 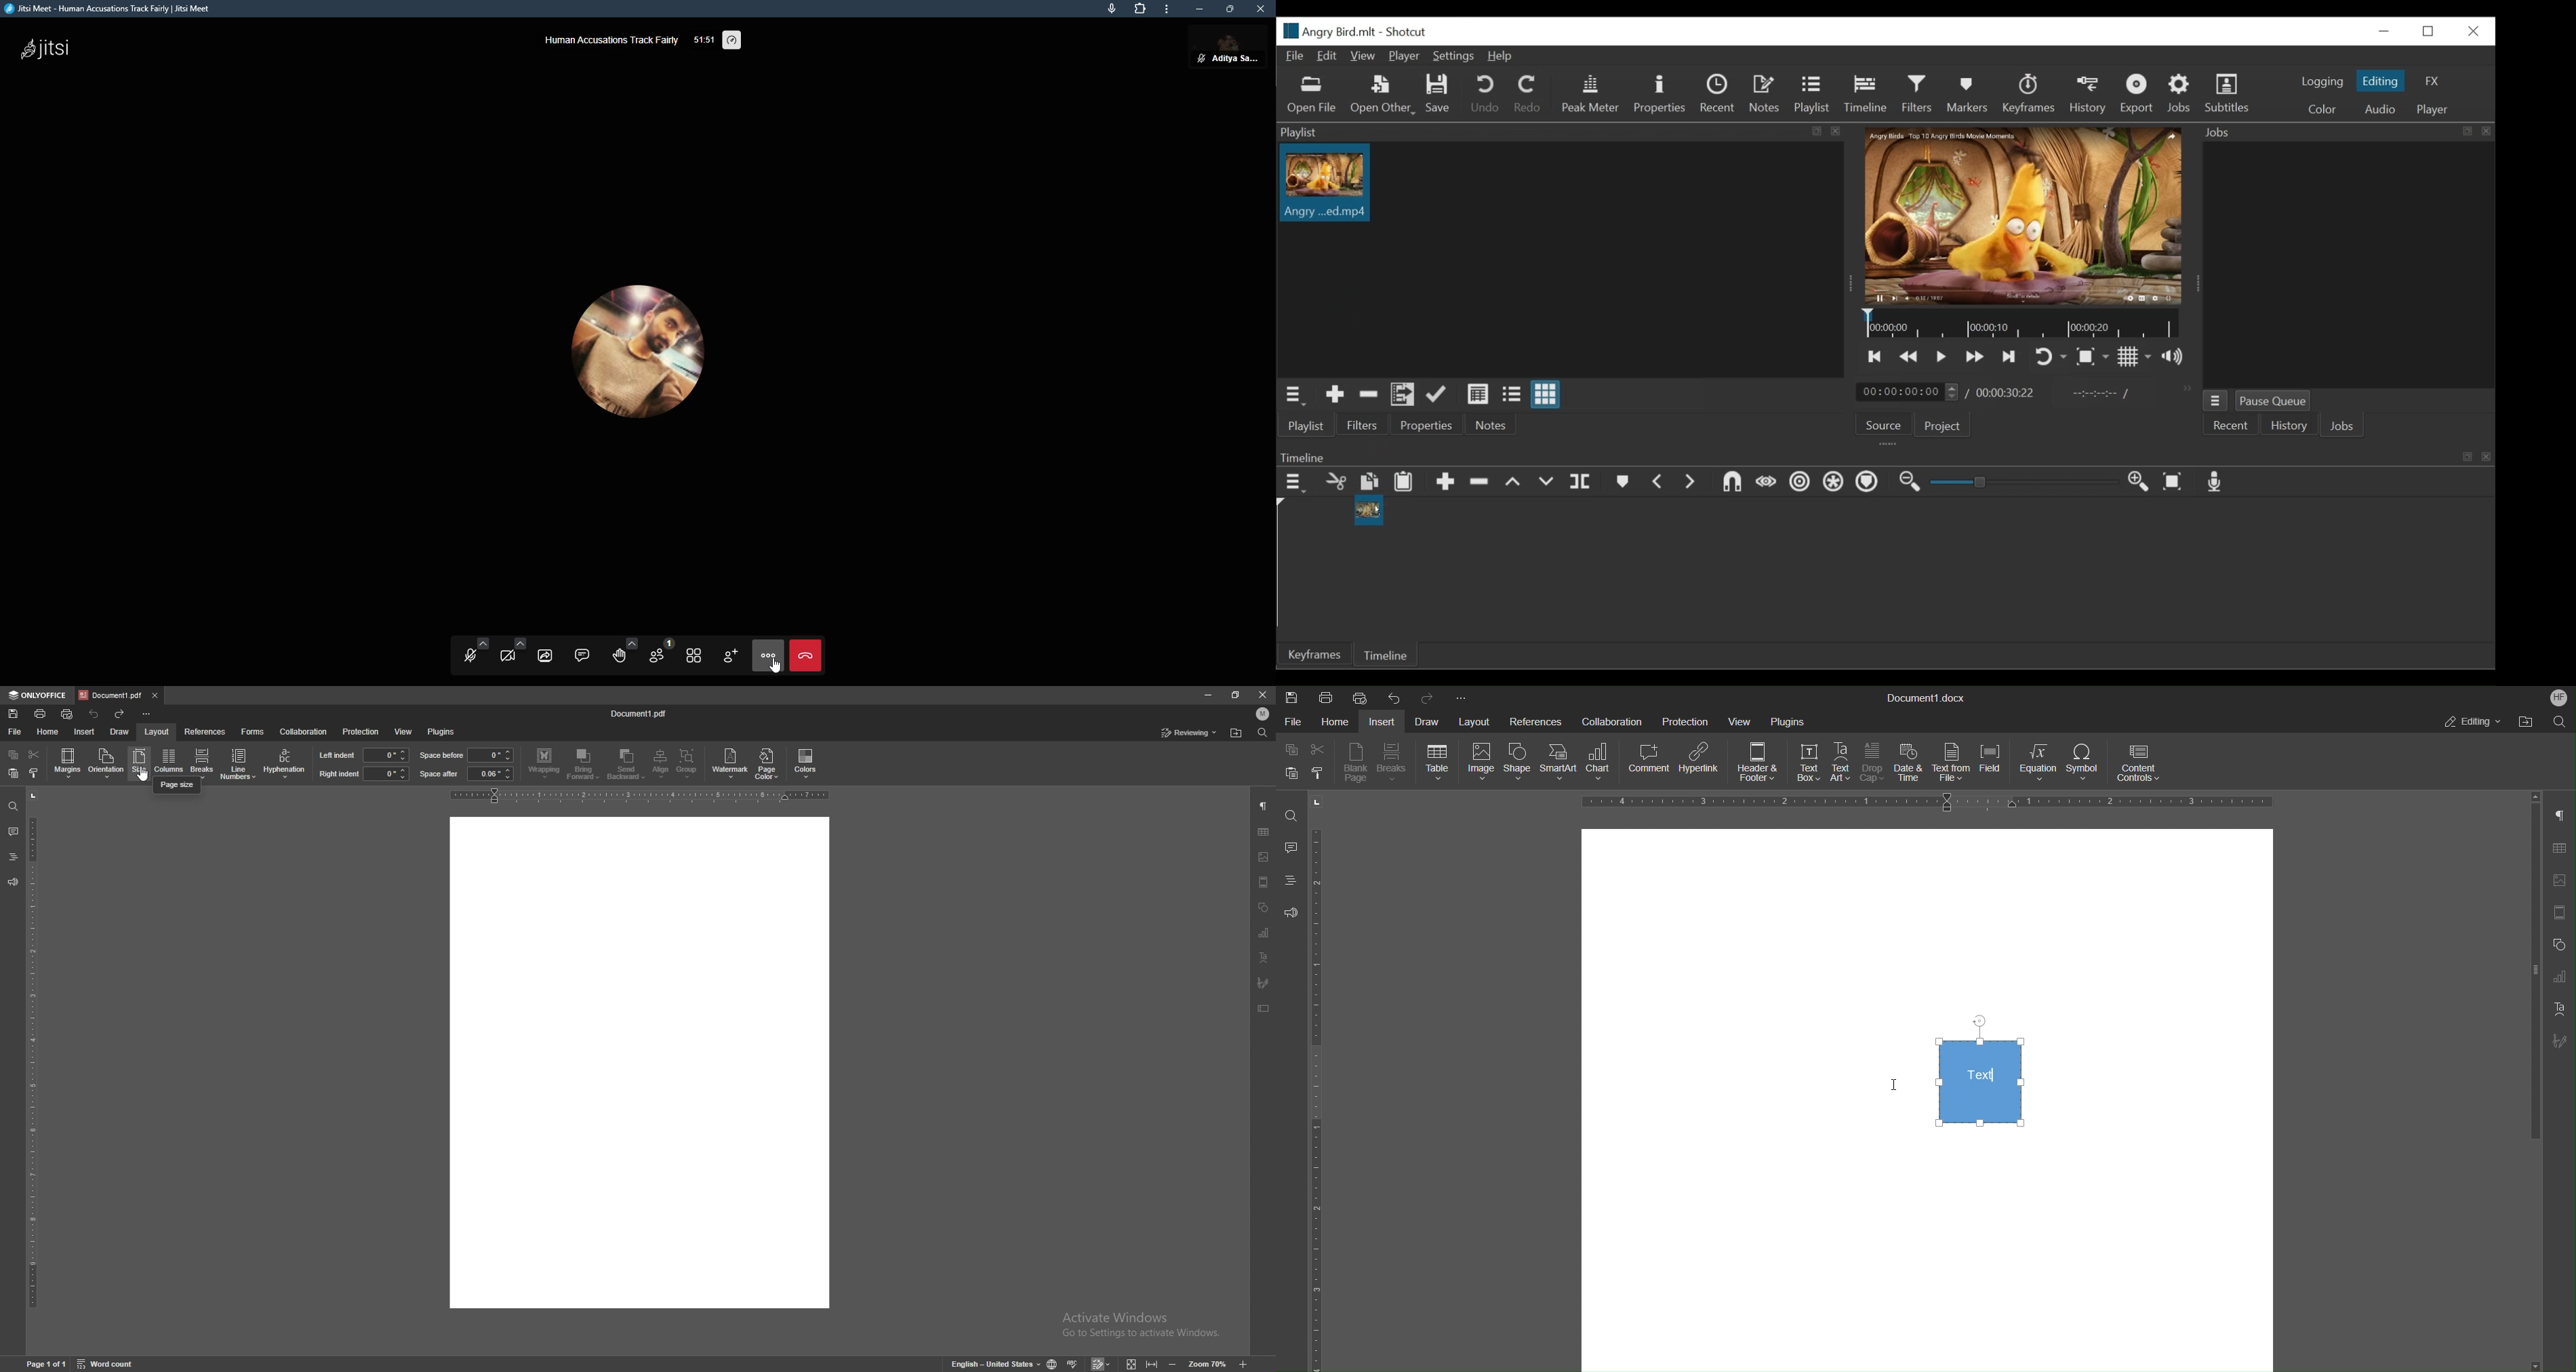 I want to click on colors, so click(x=806, y=764).